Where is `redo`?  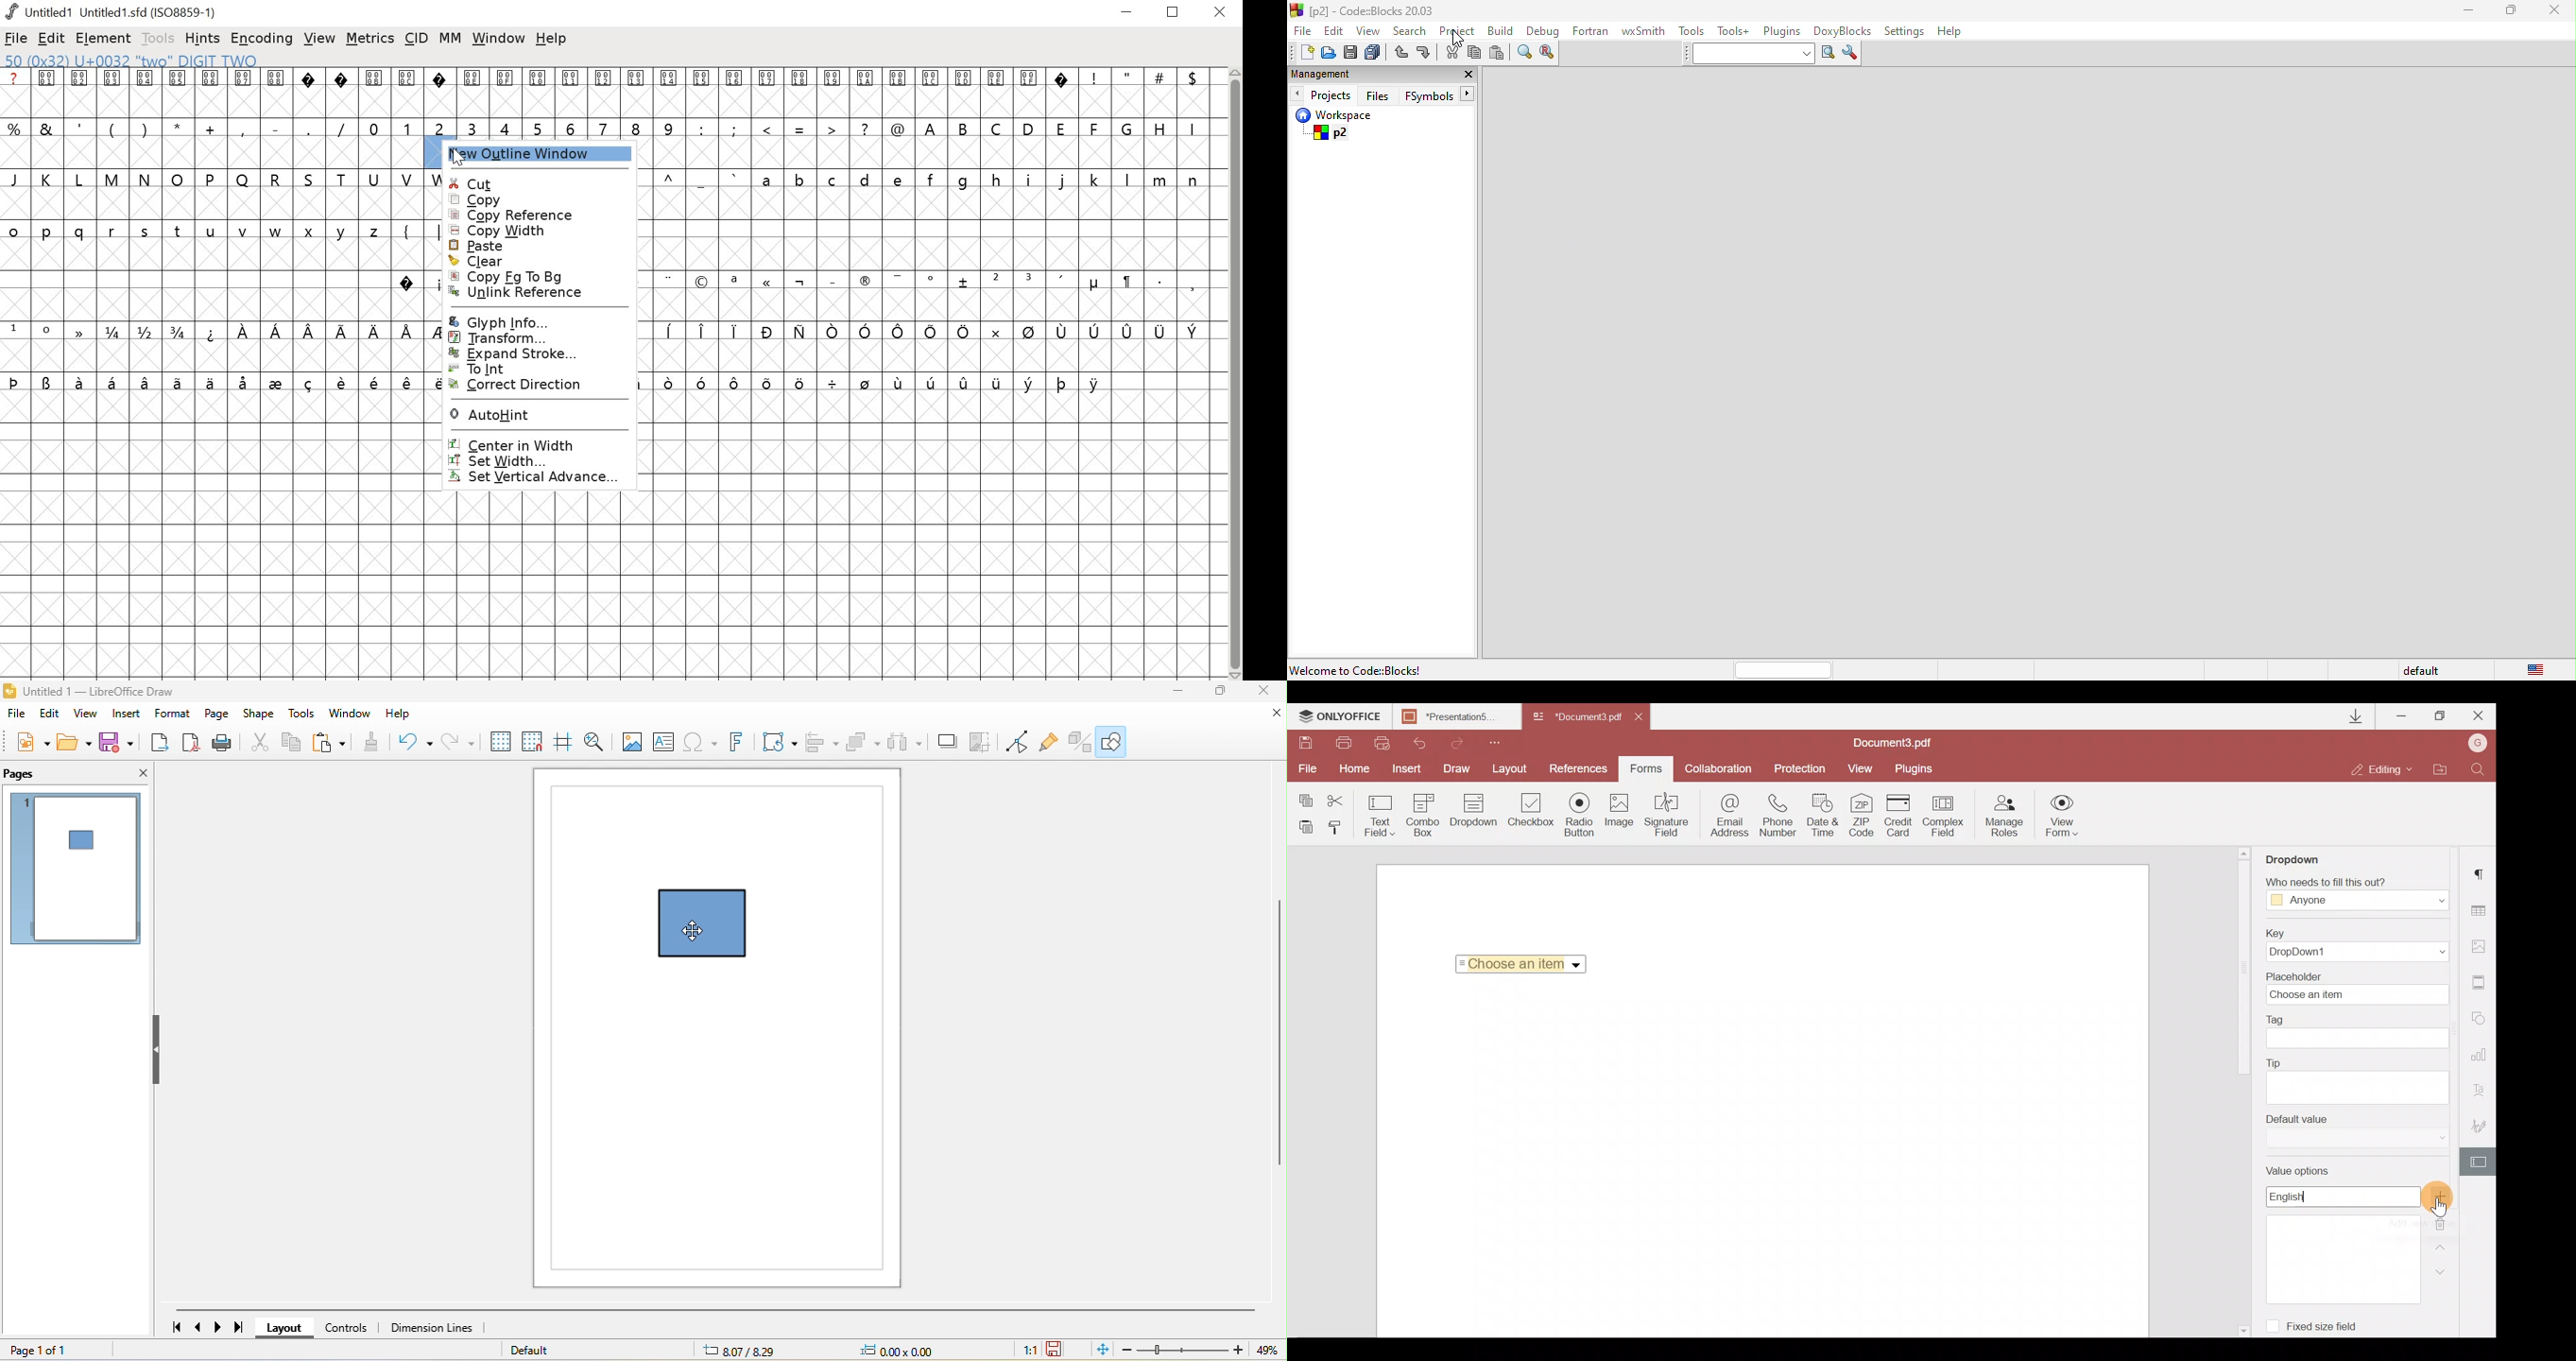
redo is located at coordinates (1424, 54).